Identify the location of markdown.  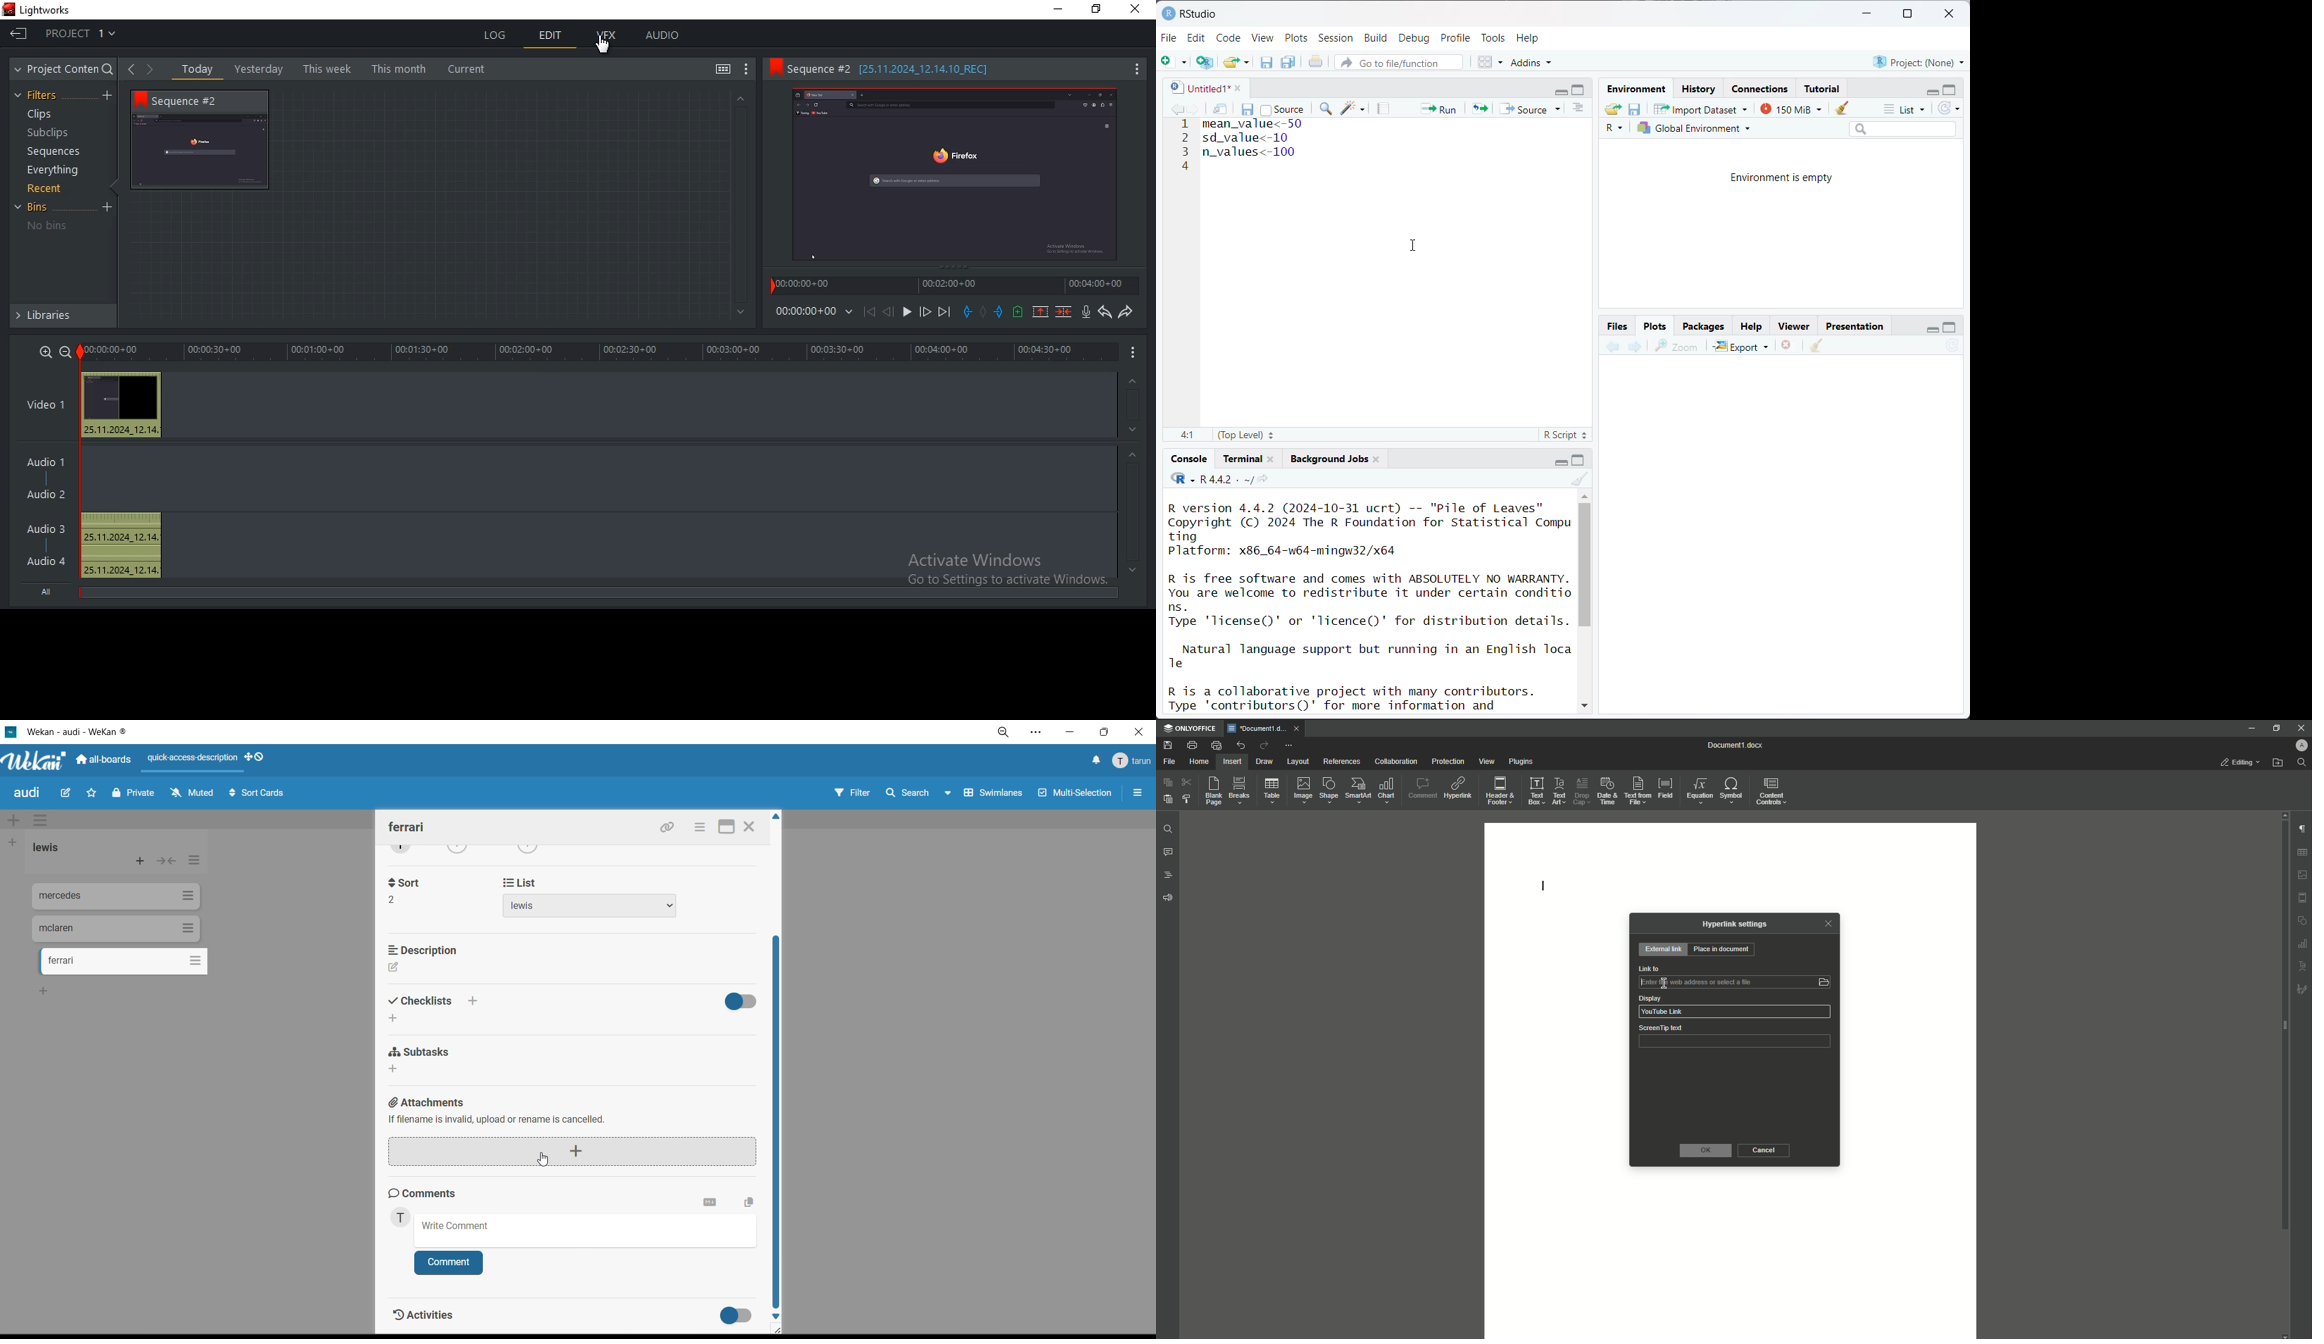
(710, 1203).